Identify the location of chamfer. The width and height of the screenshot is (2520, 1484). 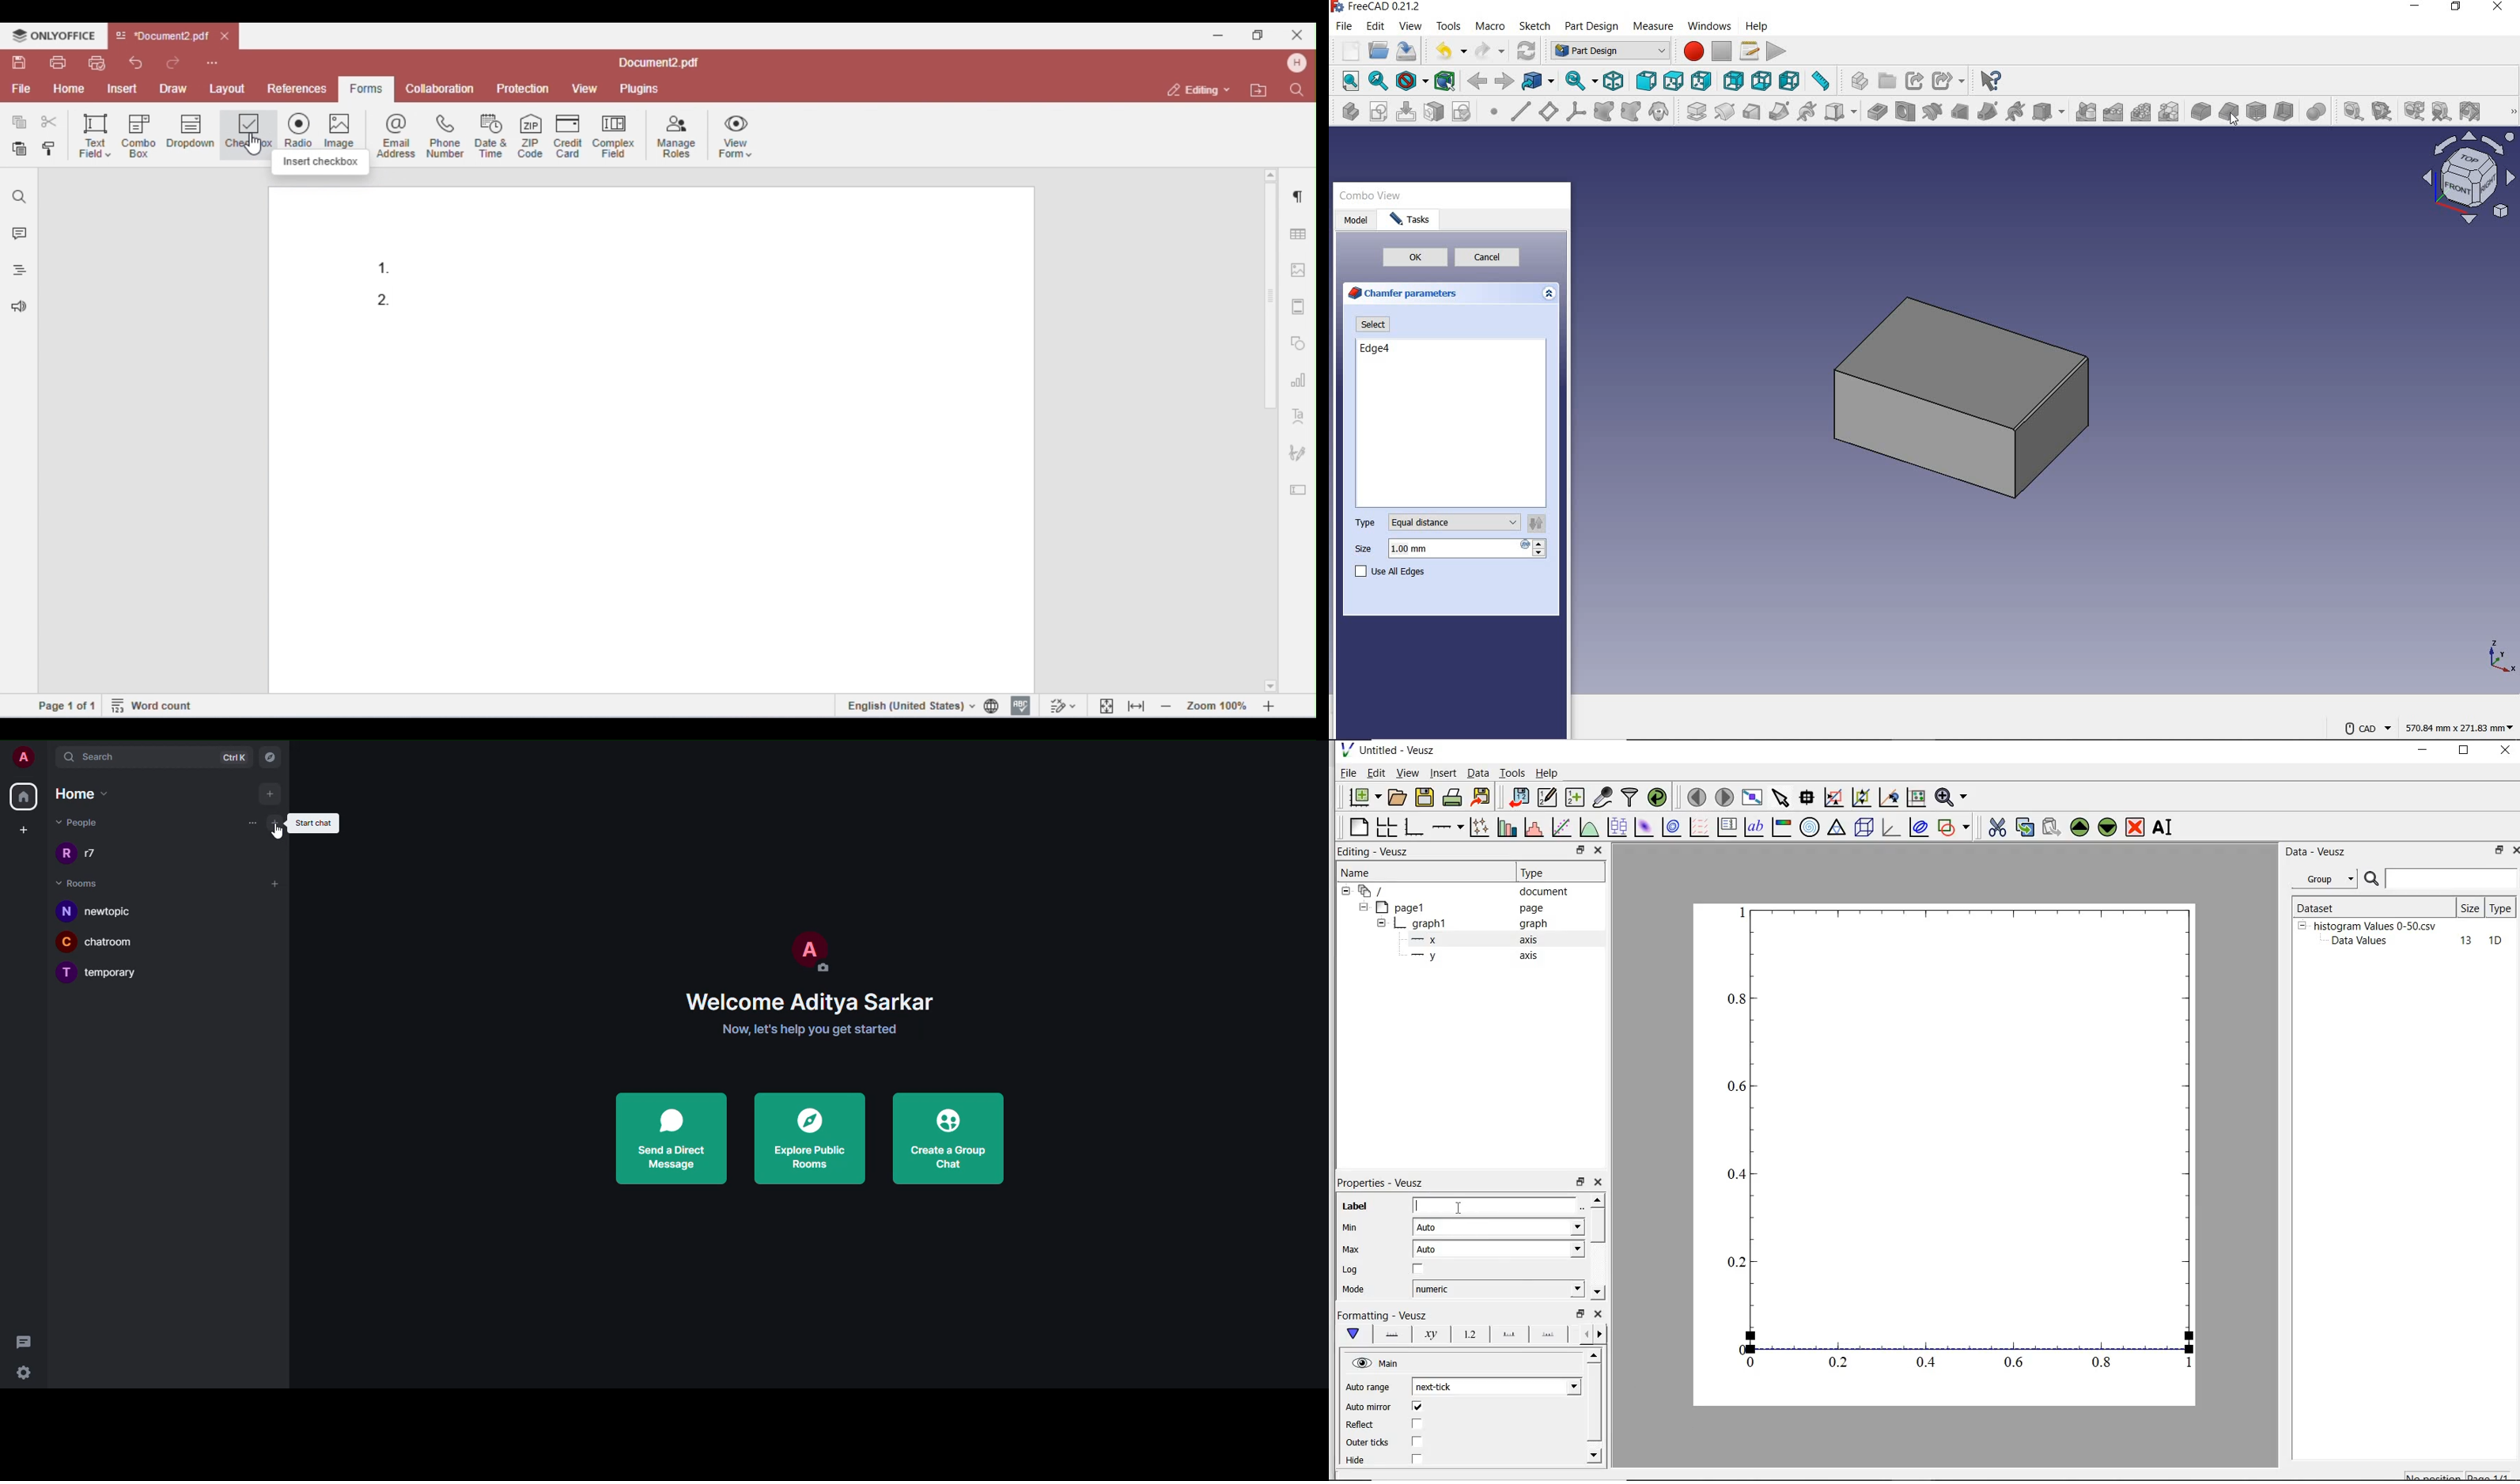
(2229, 111).